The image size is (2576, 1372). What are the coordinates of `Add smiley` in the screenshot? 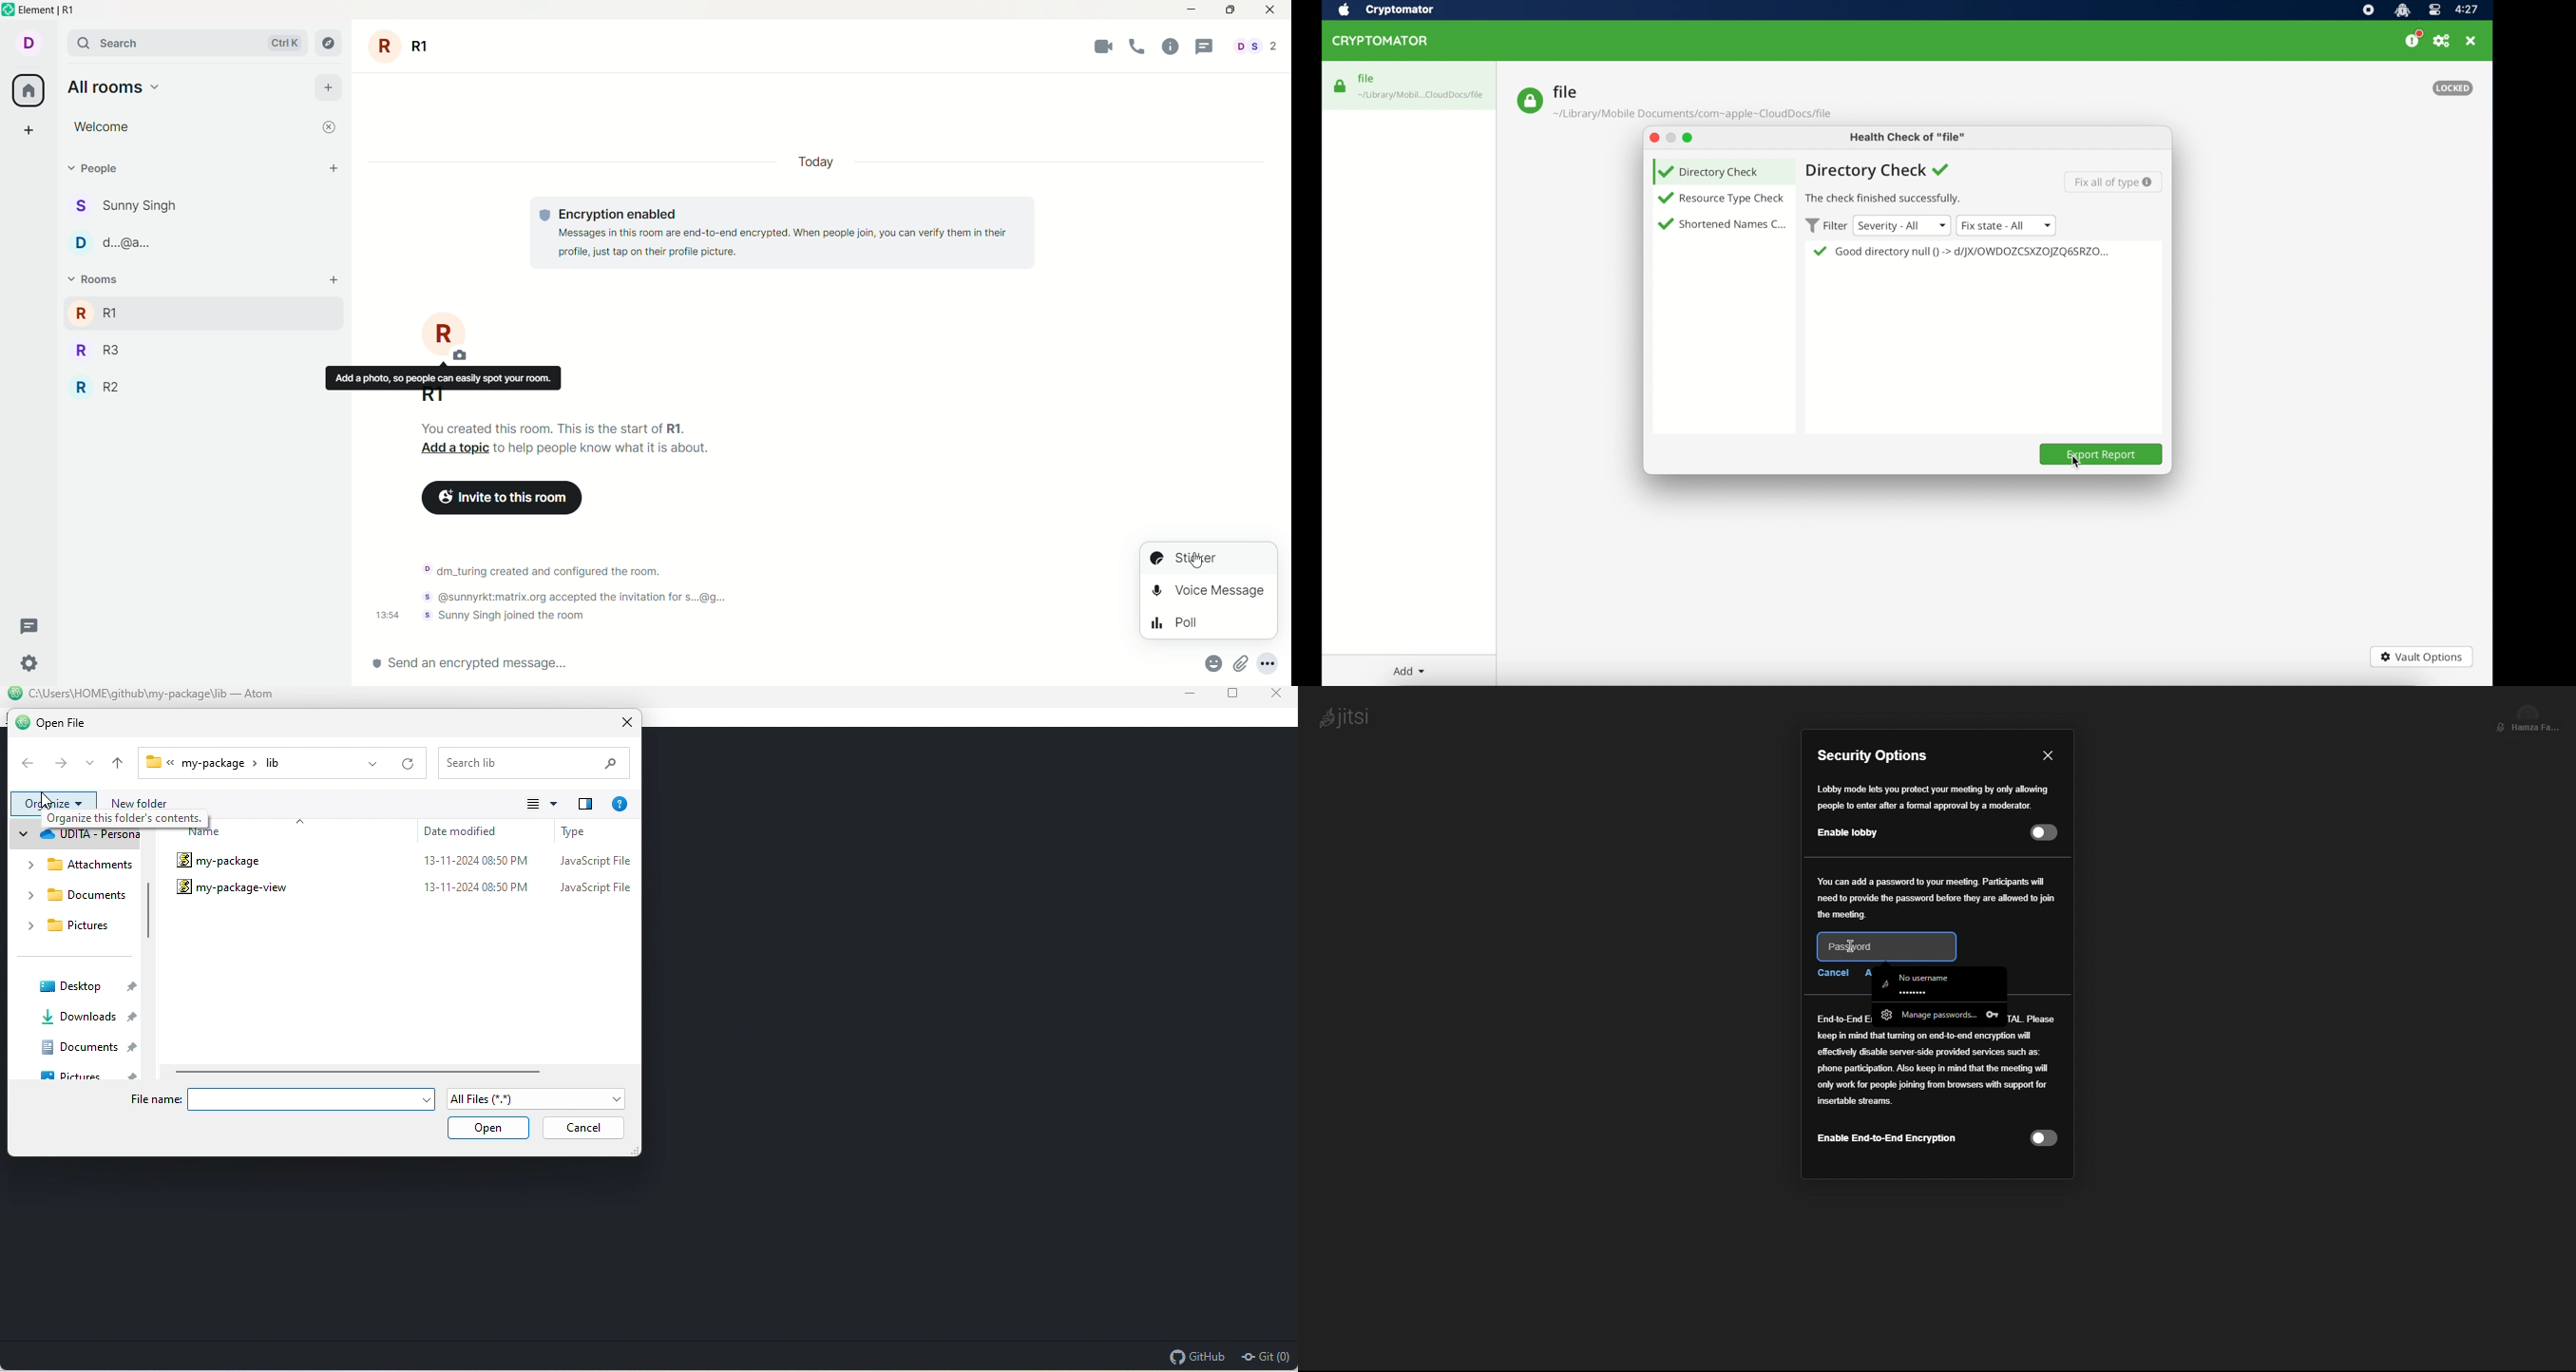 It's located at (1214, 663).